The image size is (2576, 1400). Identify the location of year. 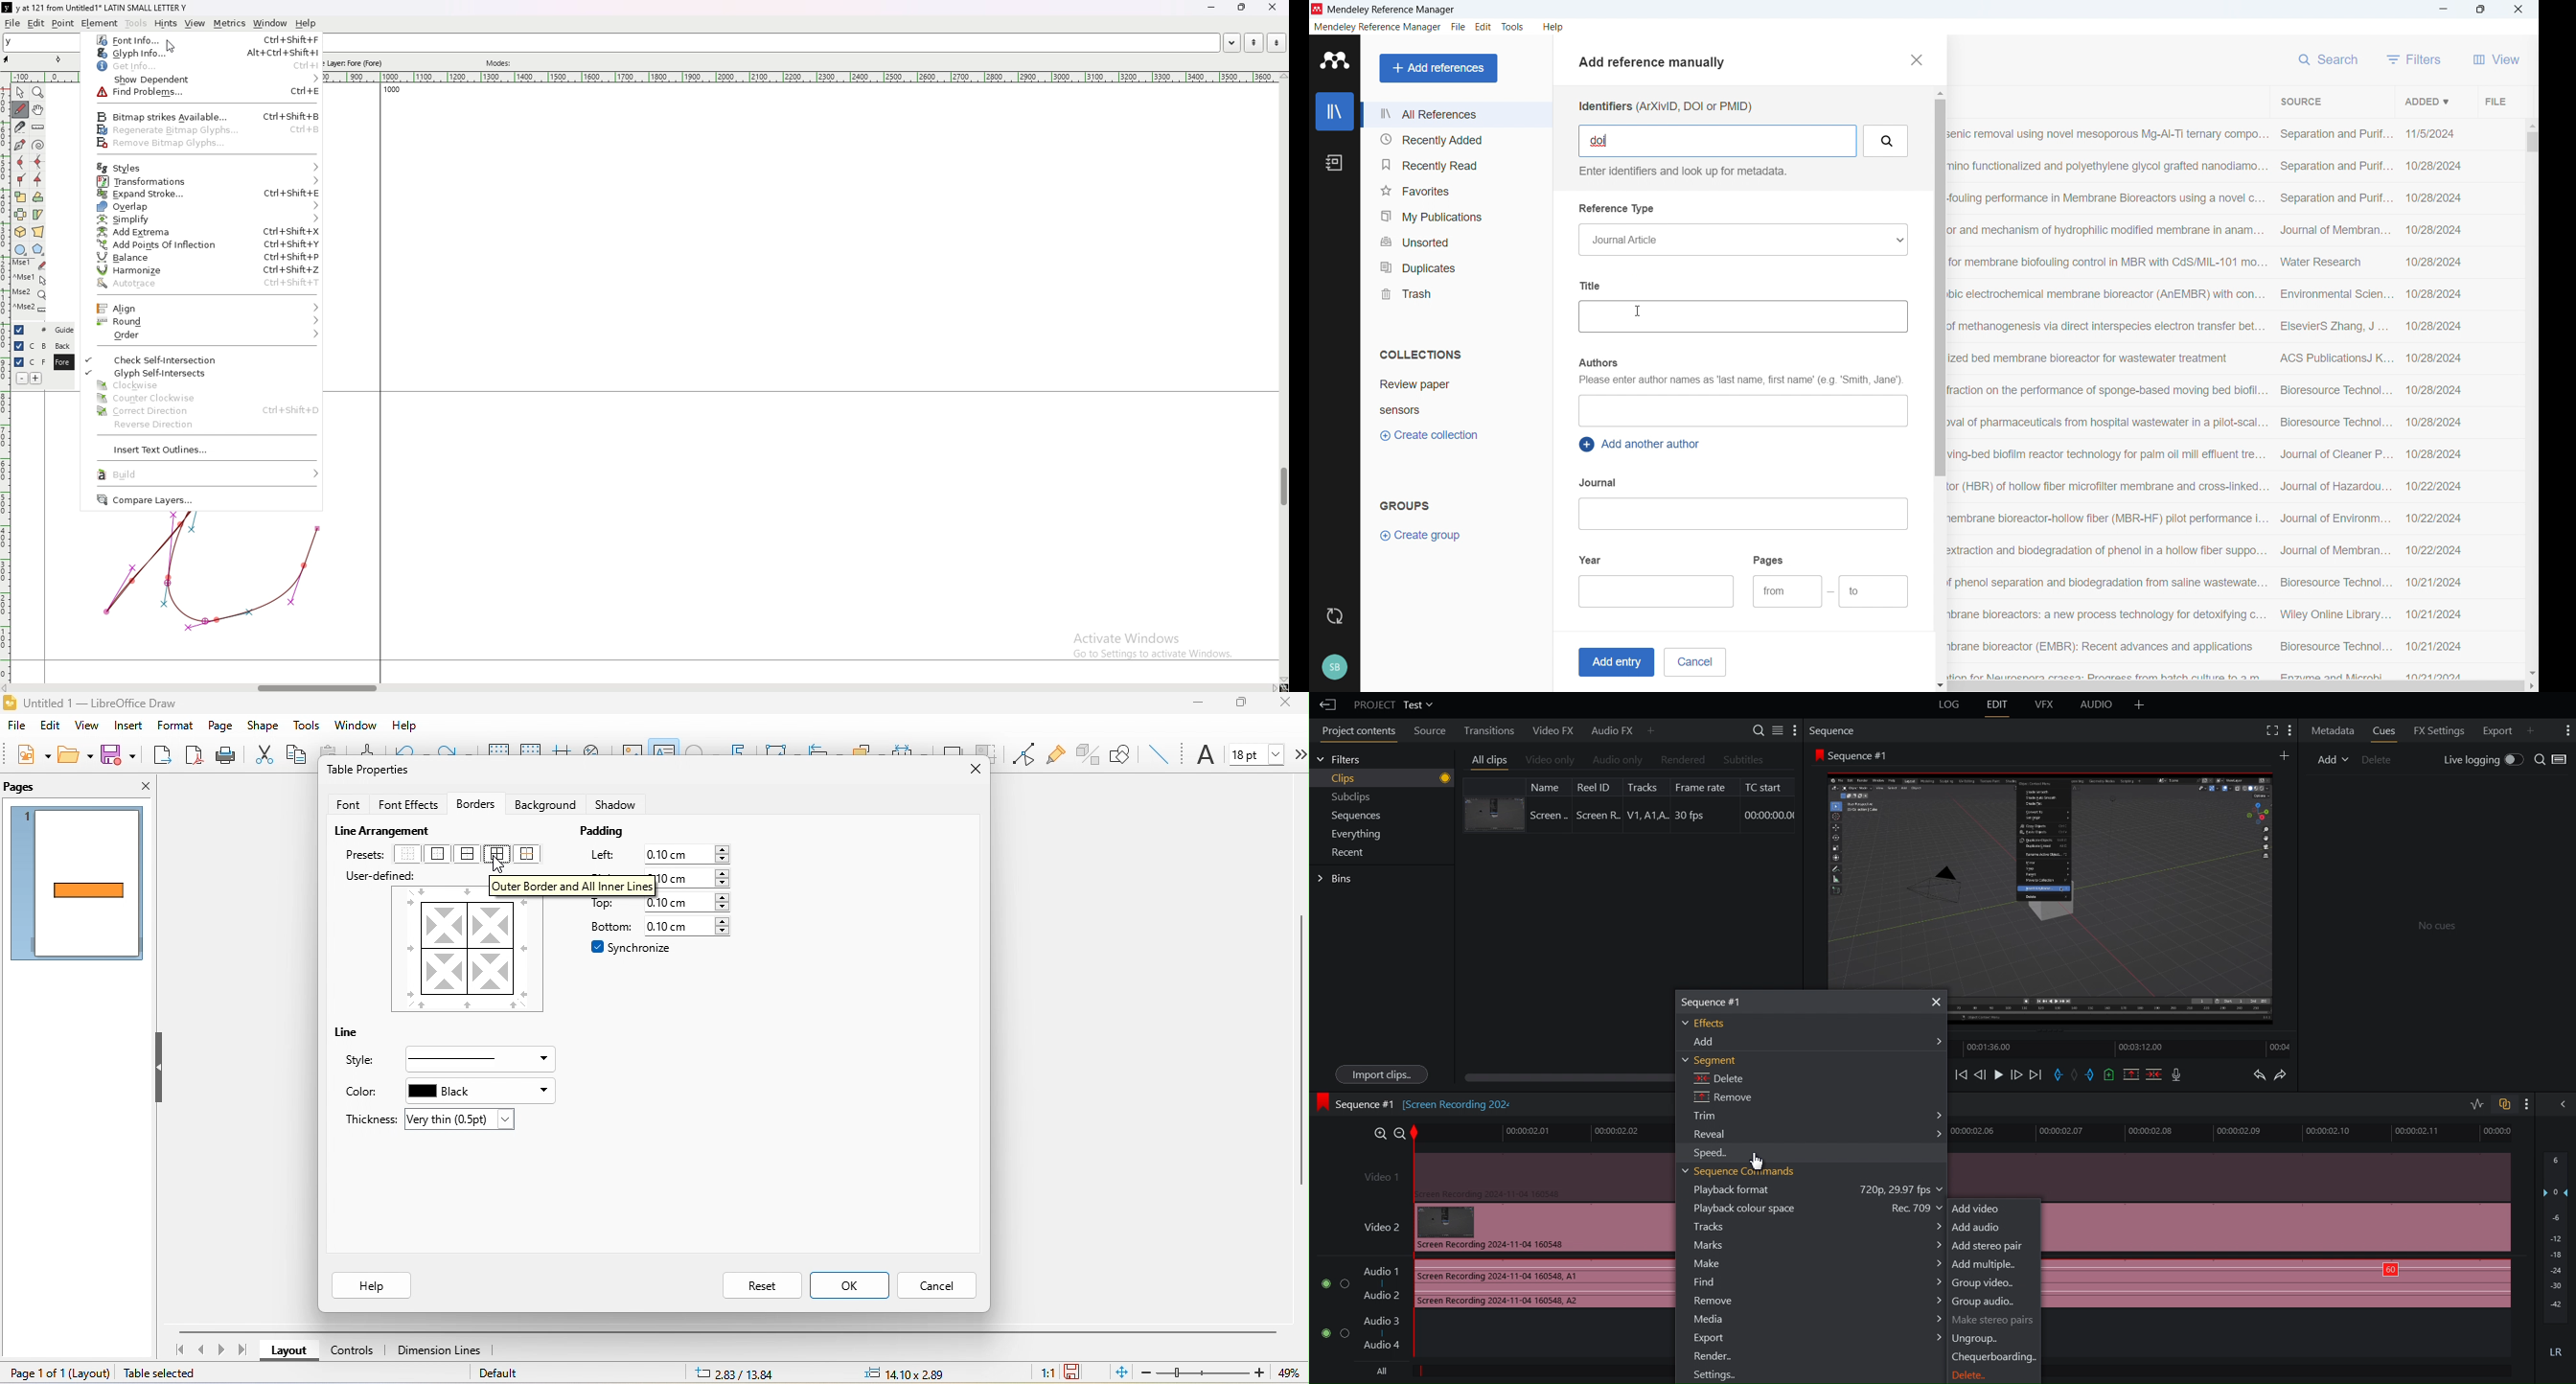
(1591, 559).